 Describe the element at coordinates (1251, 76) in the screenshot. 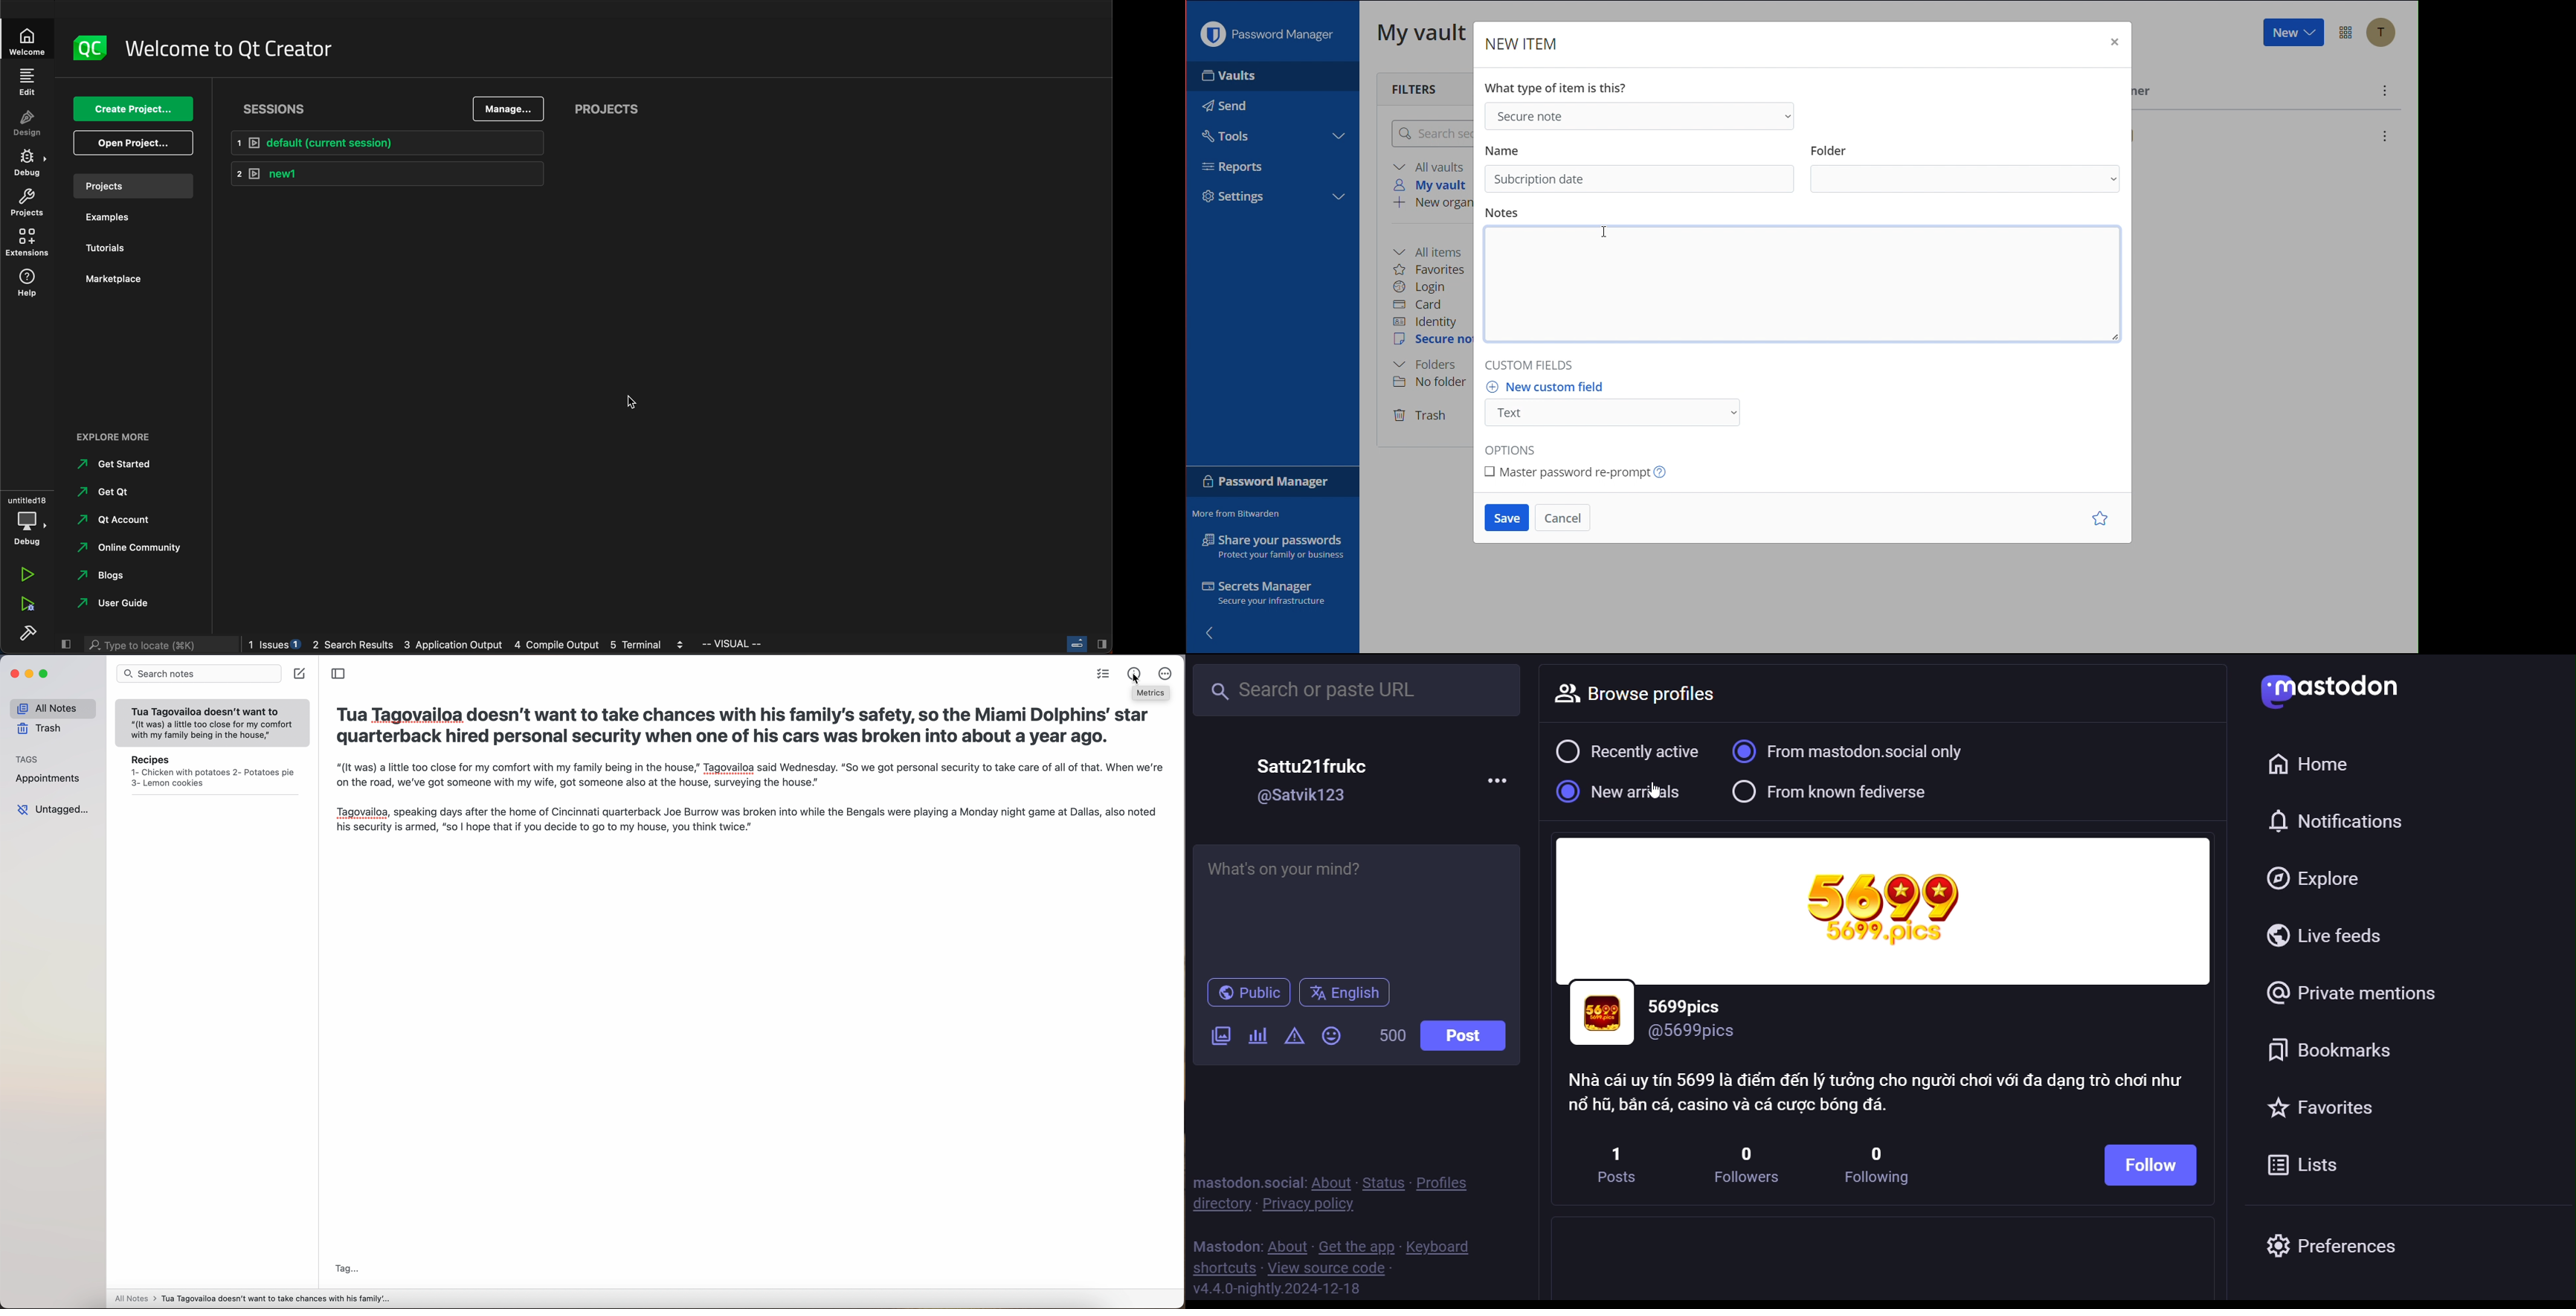

I see `Vaults` at that location.